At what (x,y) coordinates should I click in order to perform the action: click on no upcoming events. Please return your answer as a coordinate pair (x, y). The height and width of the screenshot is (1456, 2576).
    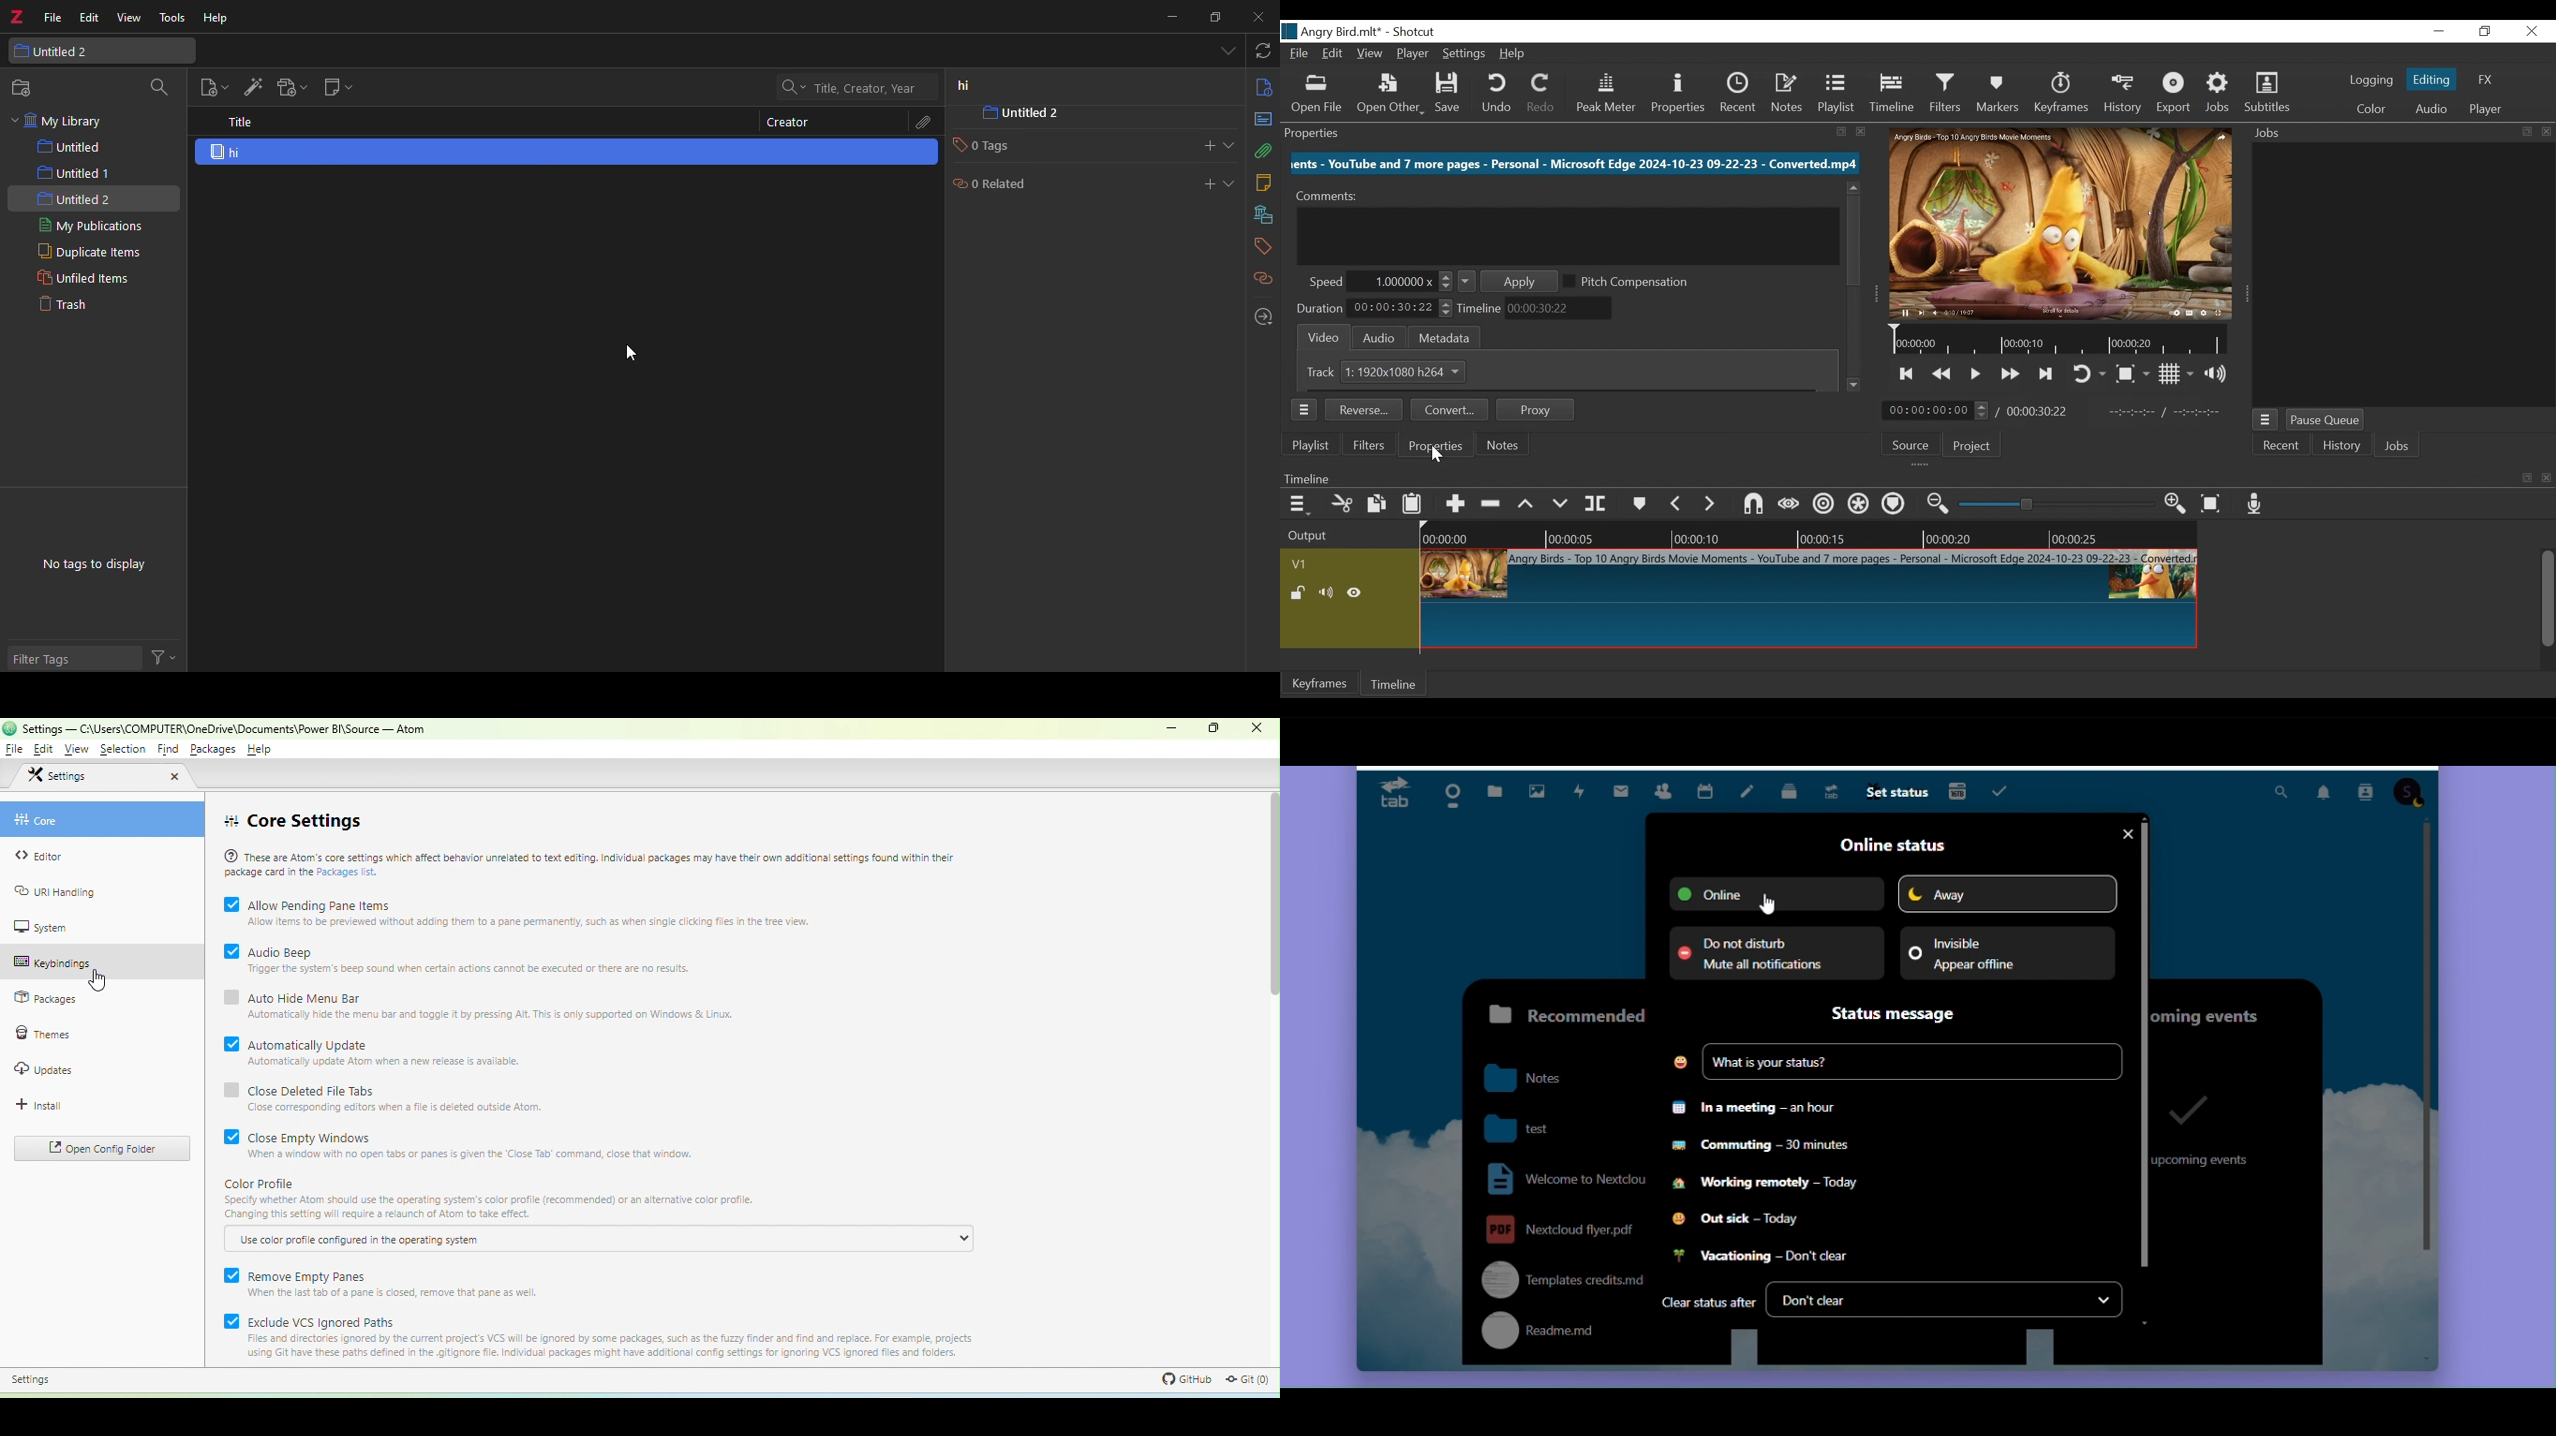
    Looking at the image, I should click on (2205, 1128).